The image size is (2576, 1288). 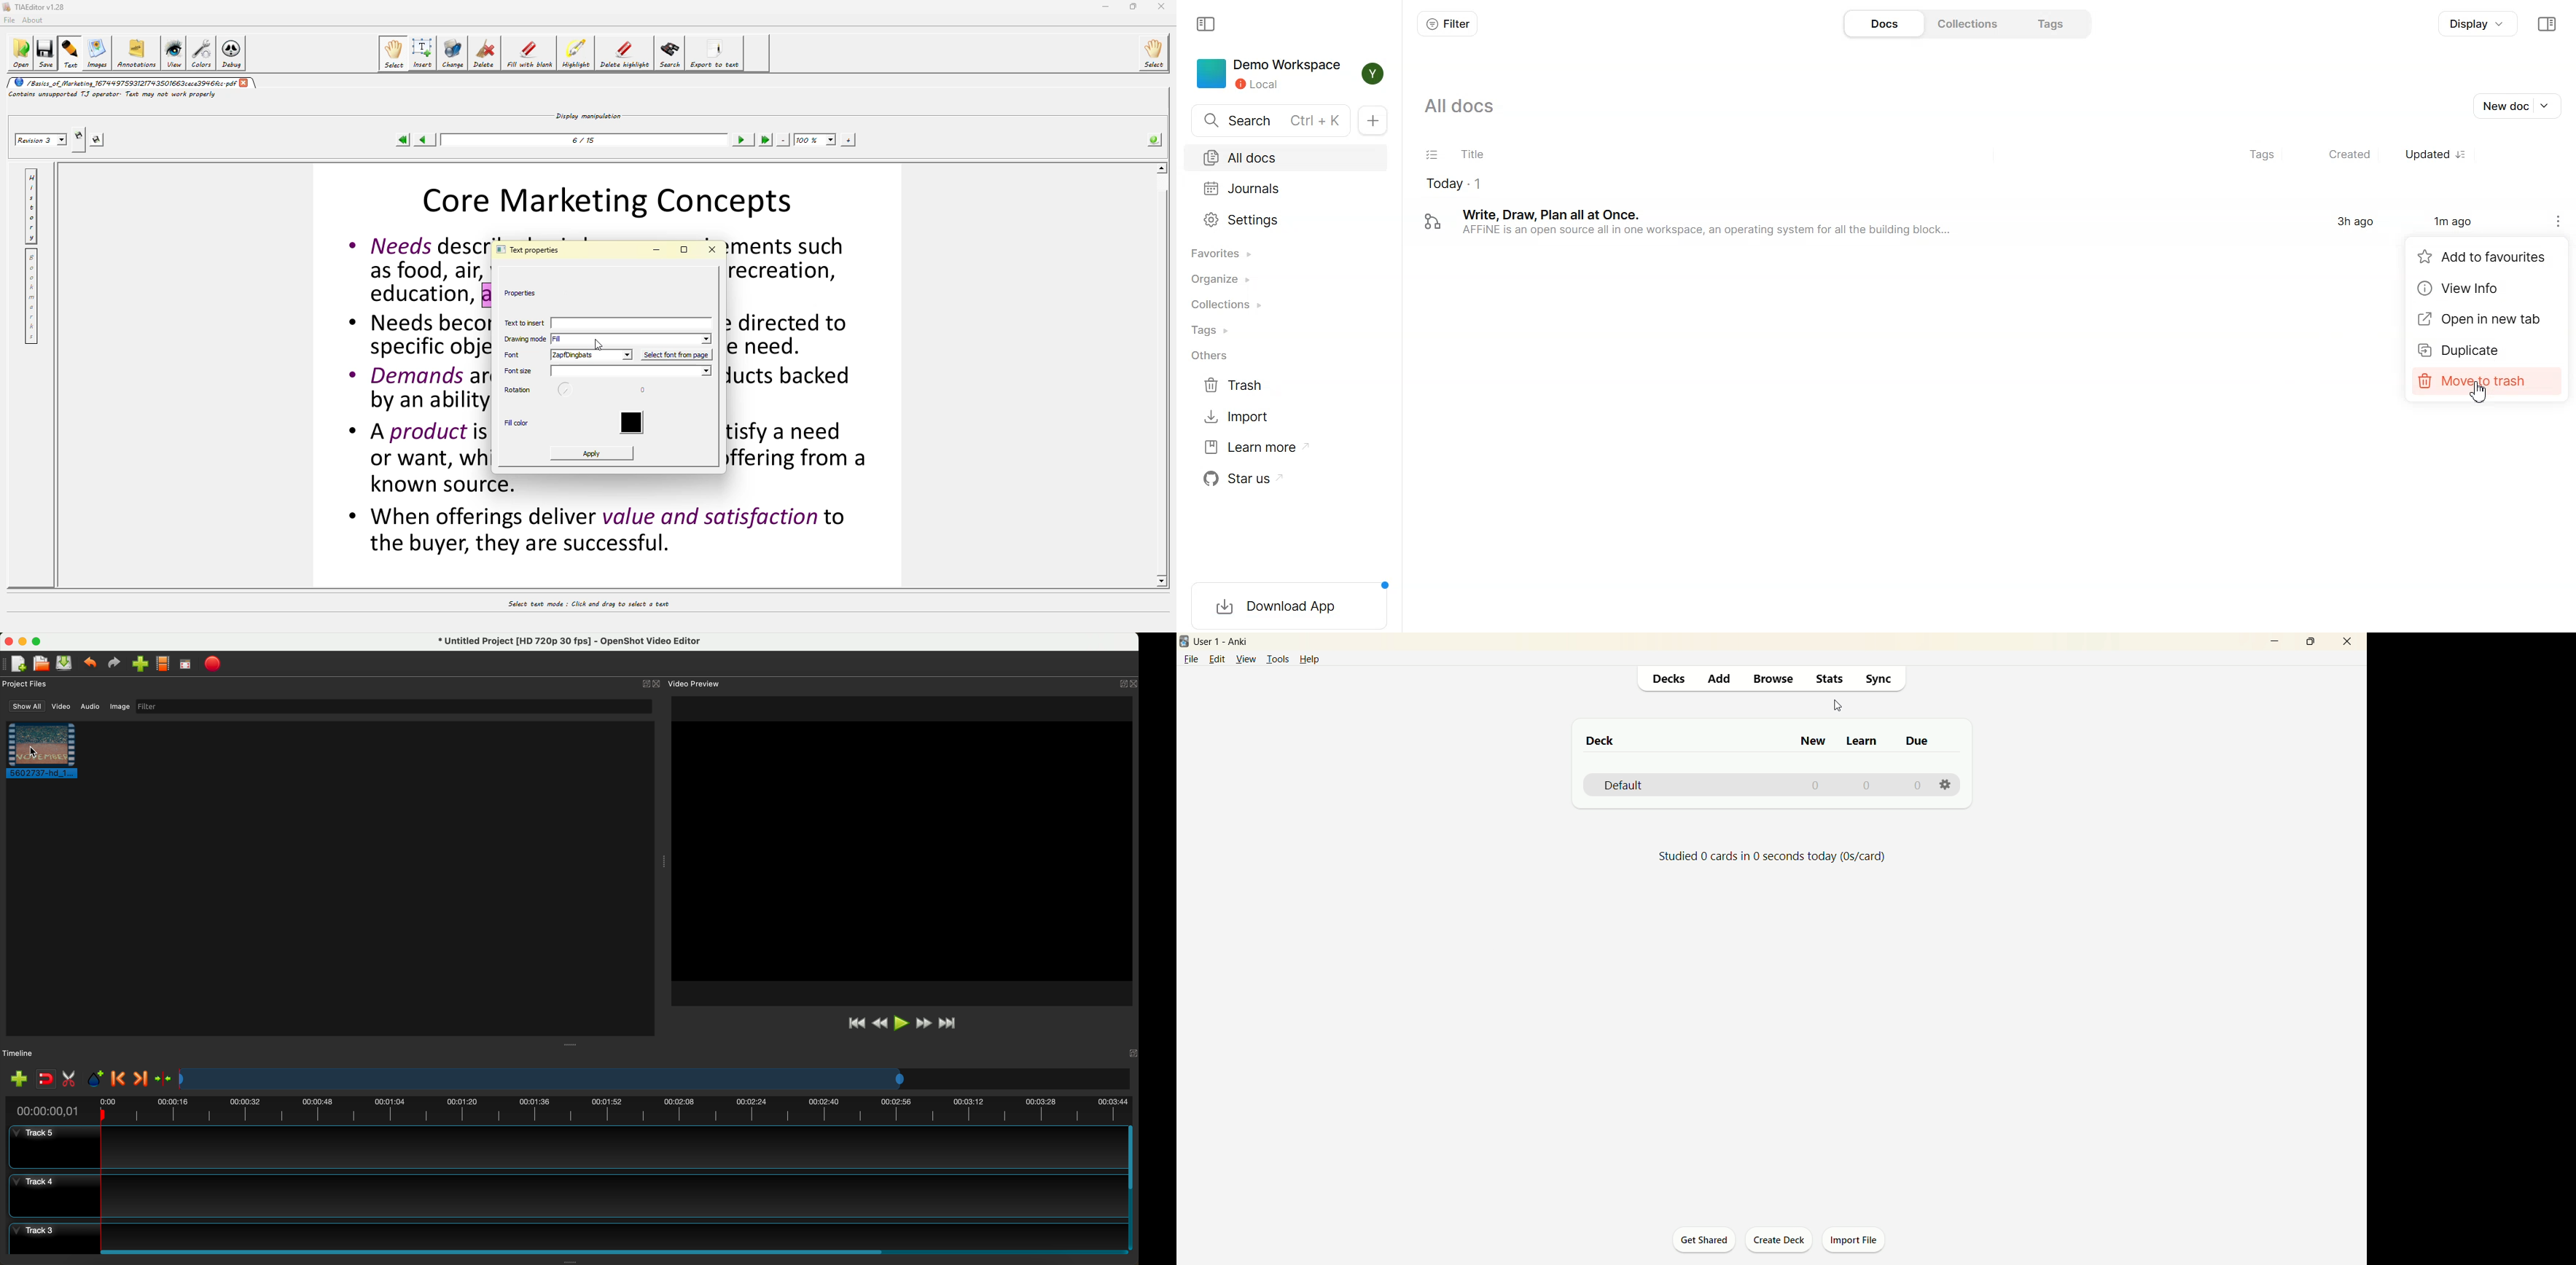 I want to click on deck, so click(x=1602, y=740).